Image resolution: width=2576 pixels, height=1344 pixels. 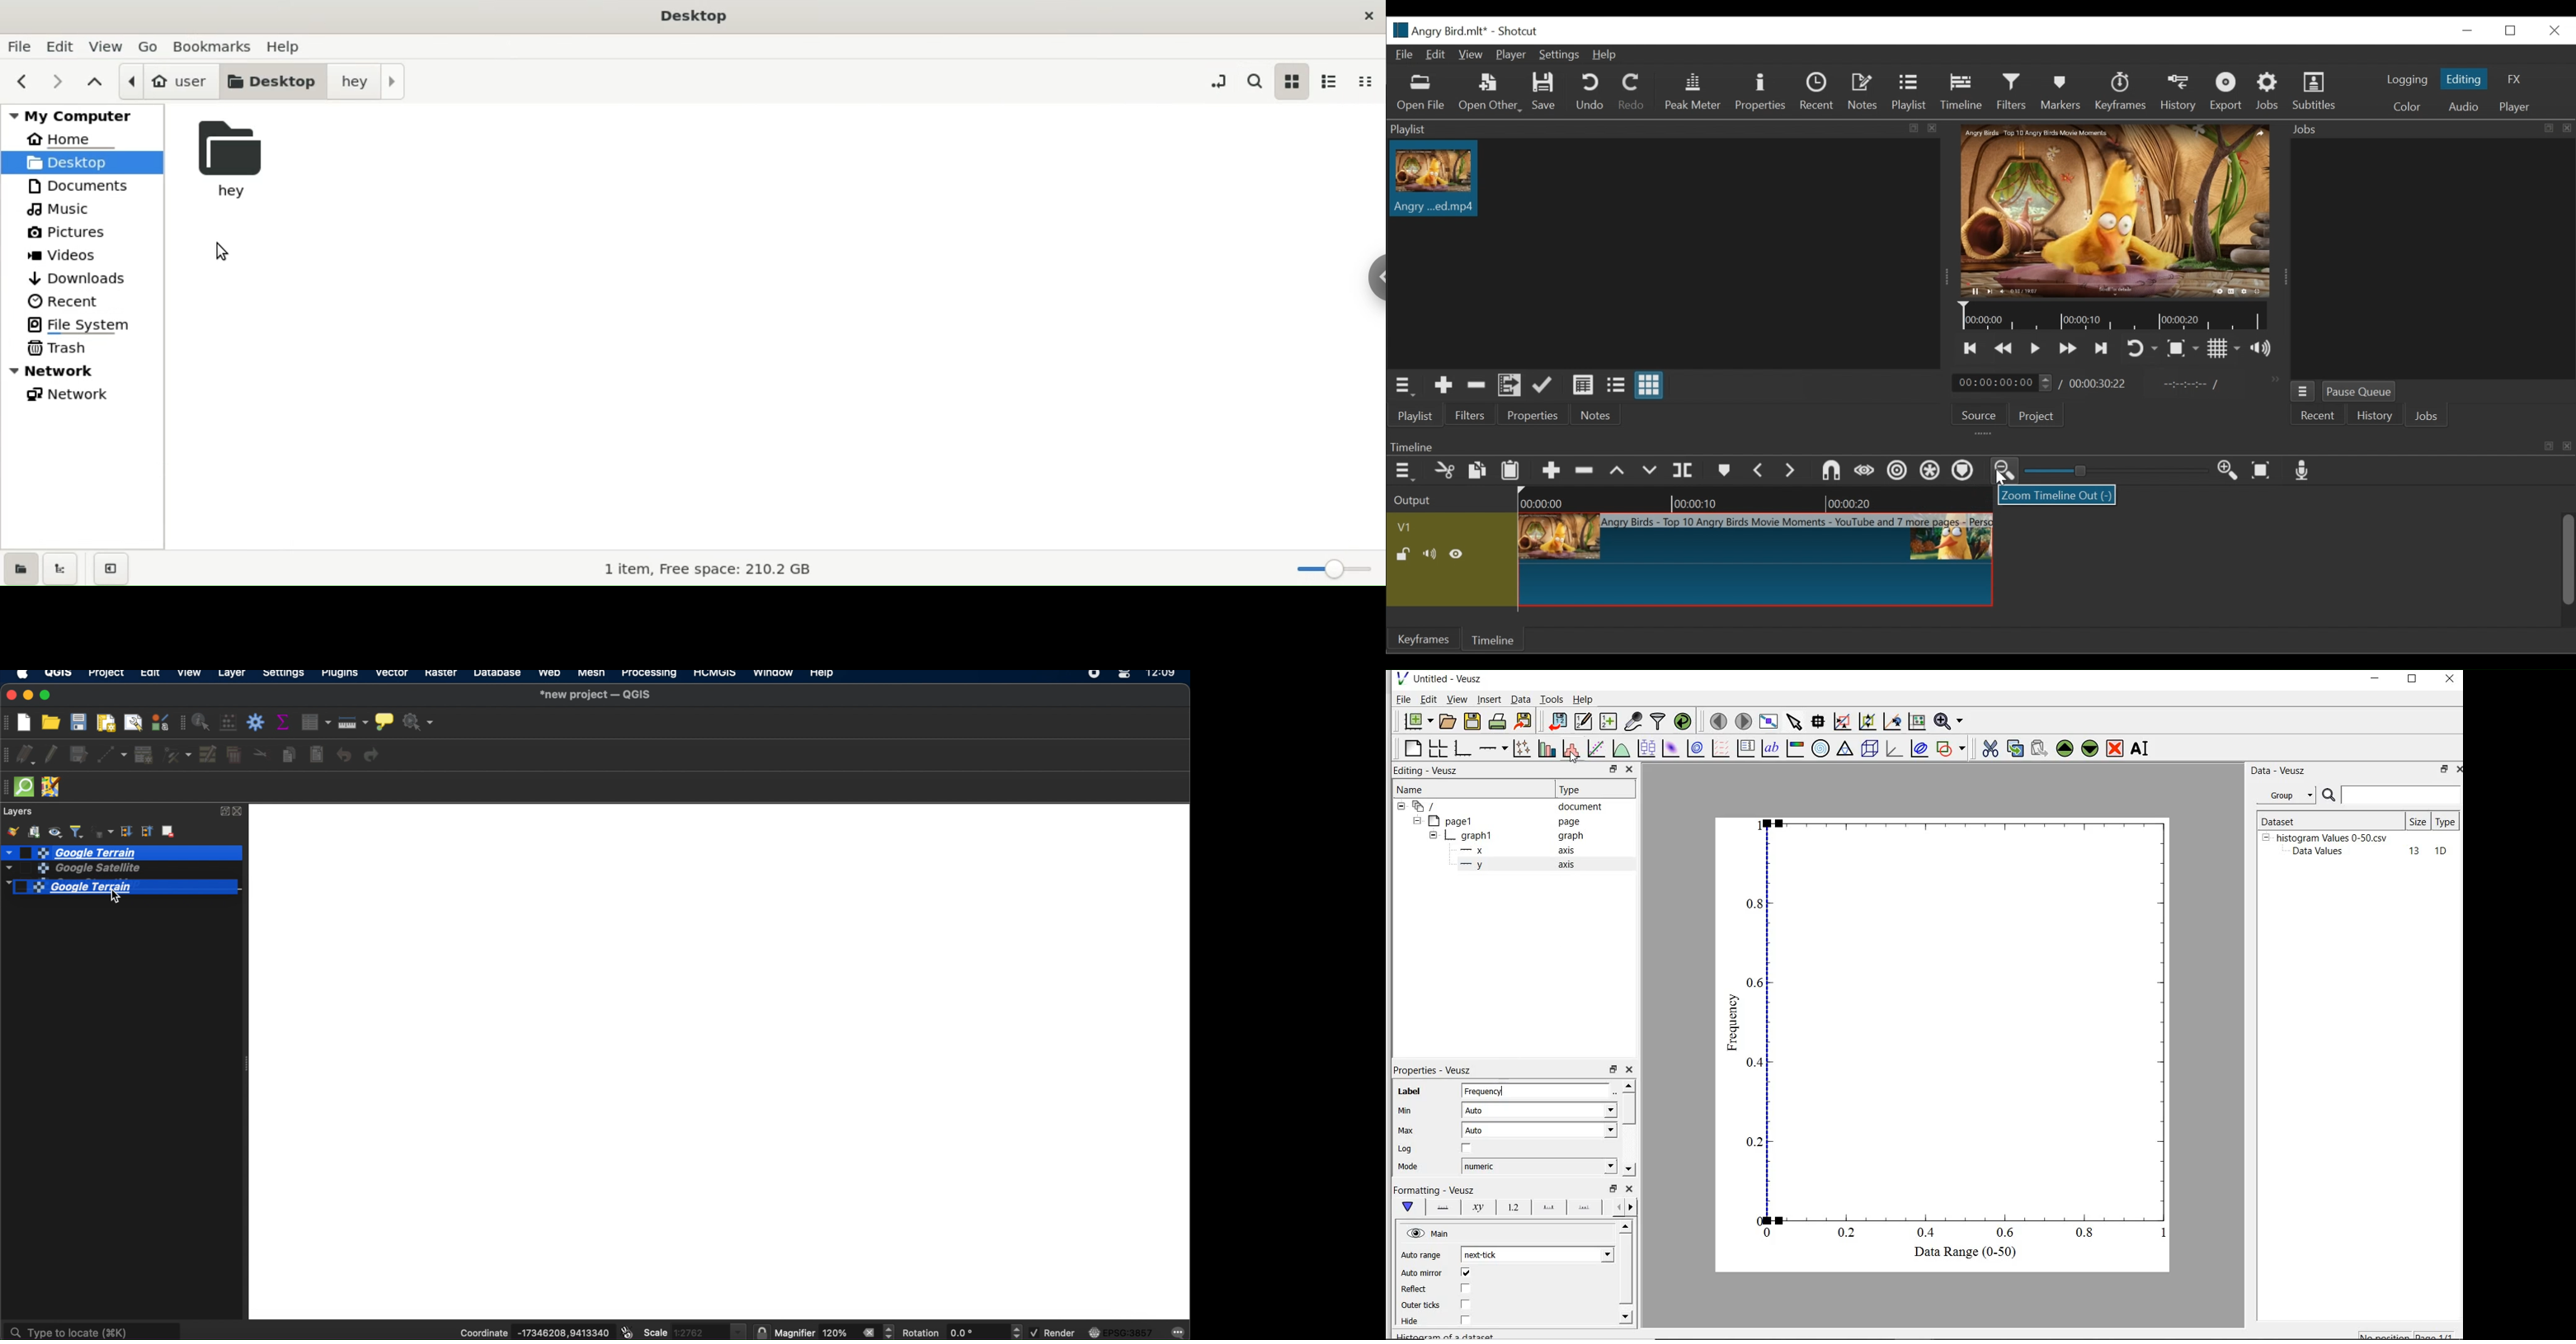 I want to click on base graph, so click(x=1464, y=748).